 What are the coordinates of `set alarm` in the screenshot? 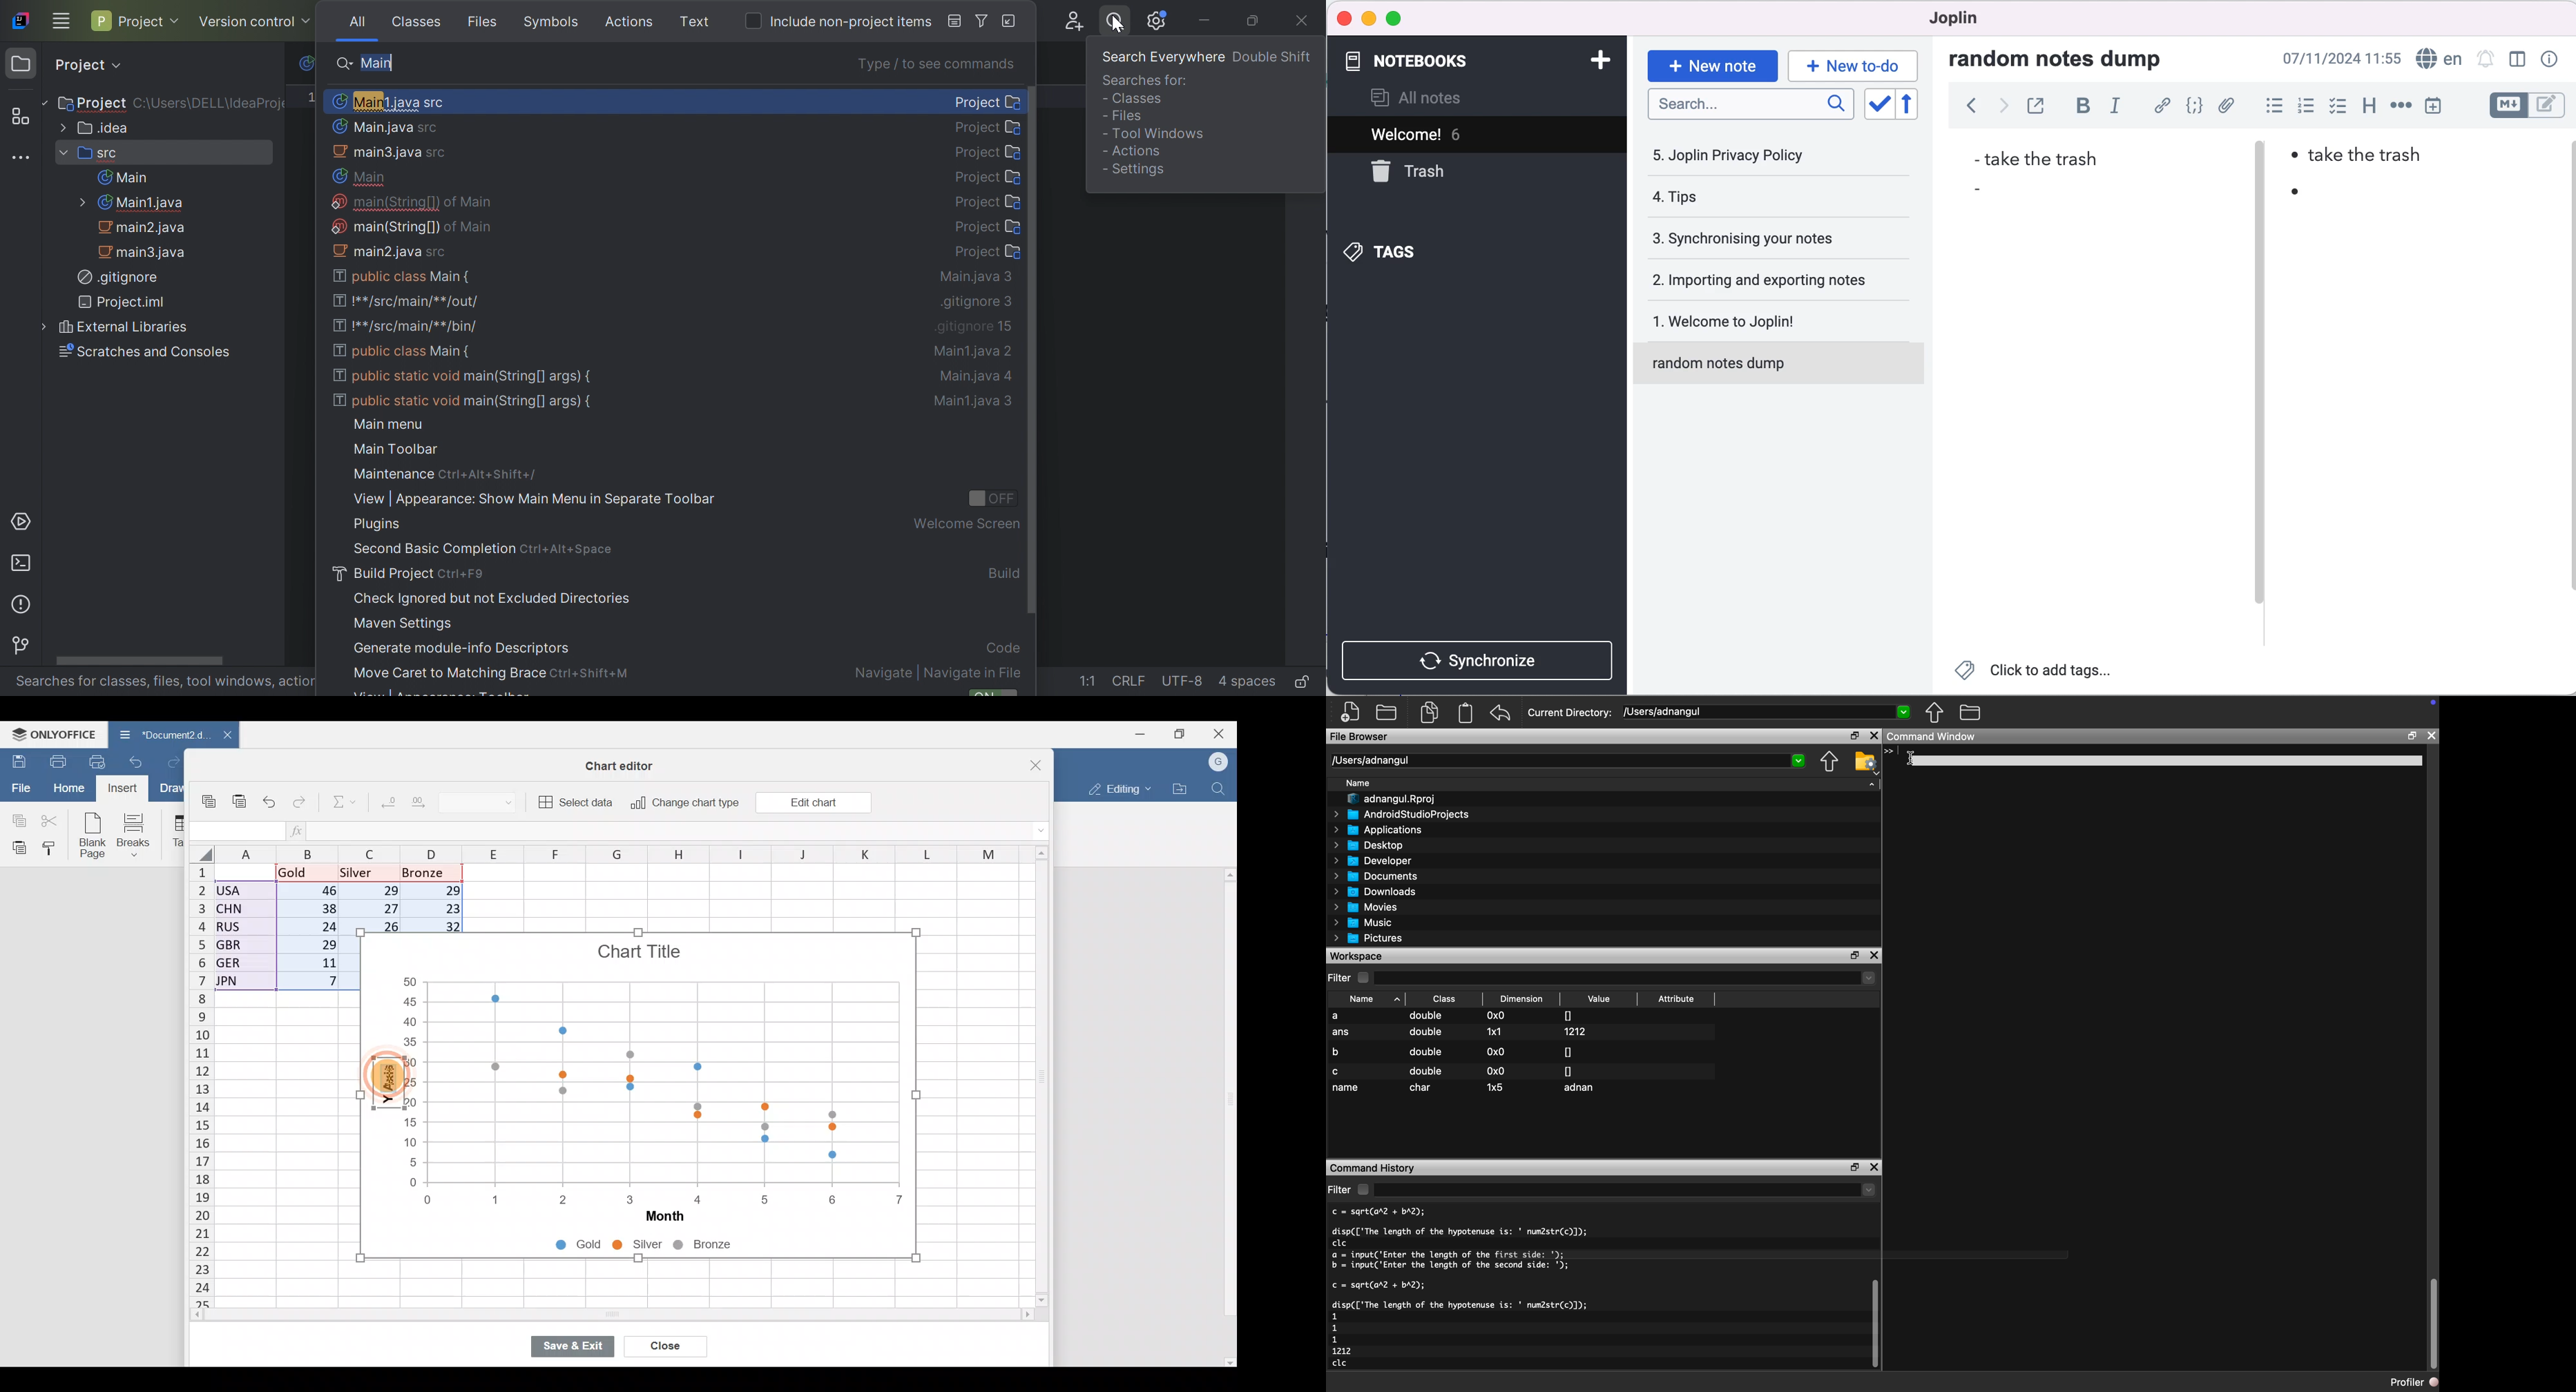 It's located at (2486, 60).